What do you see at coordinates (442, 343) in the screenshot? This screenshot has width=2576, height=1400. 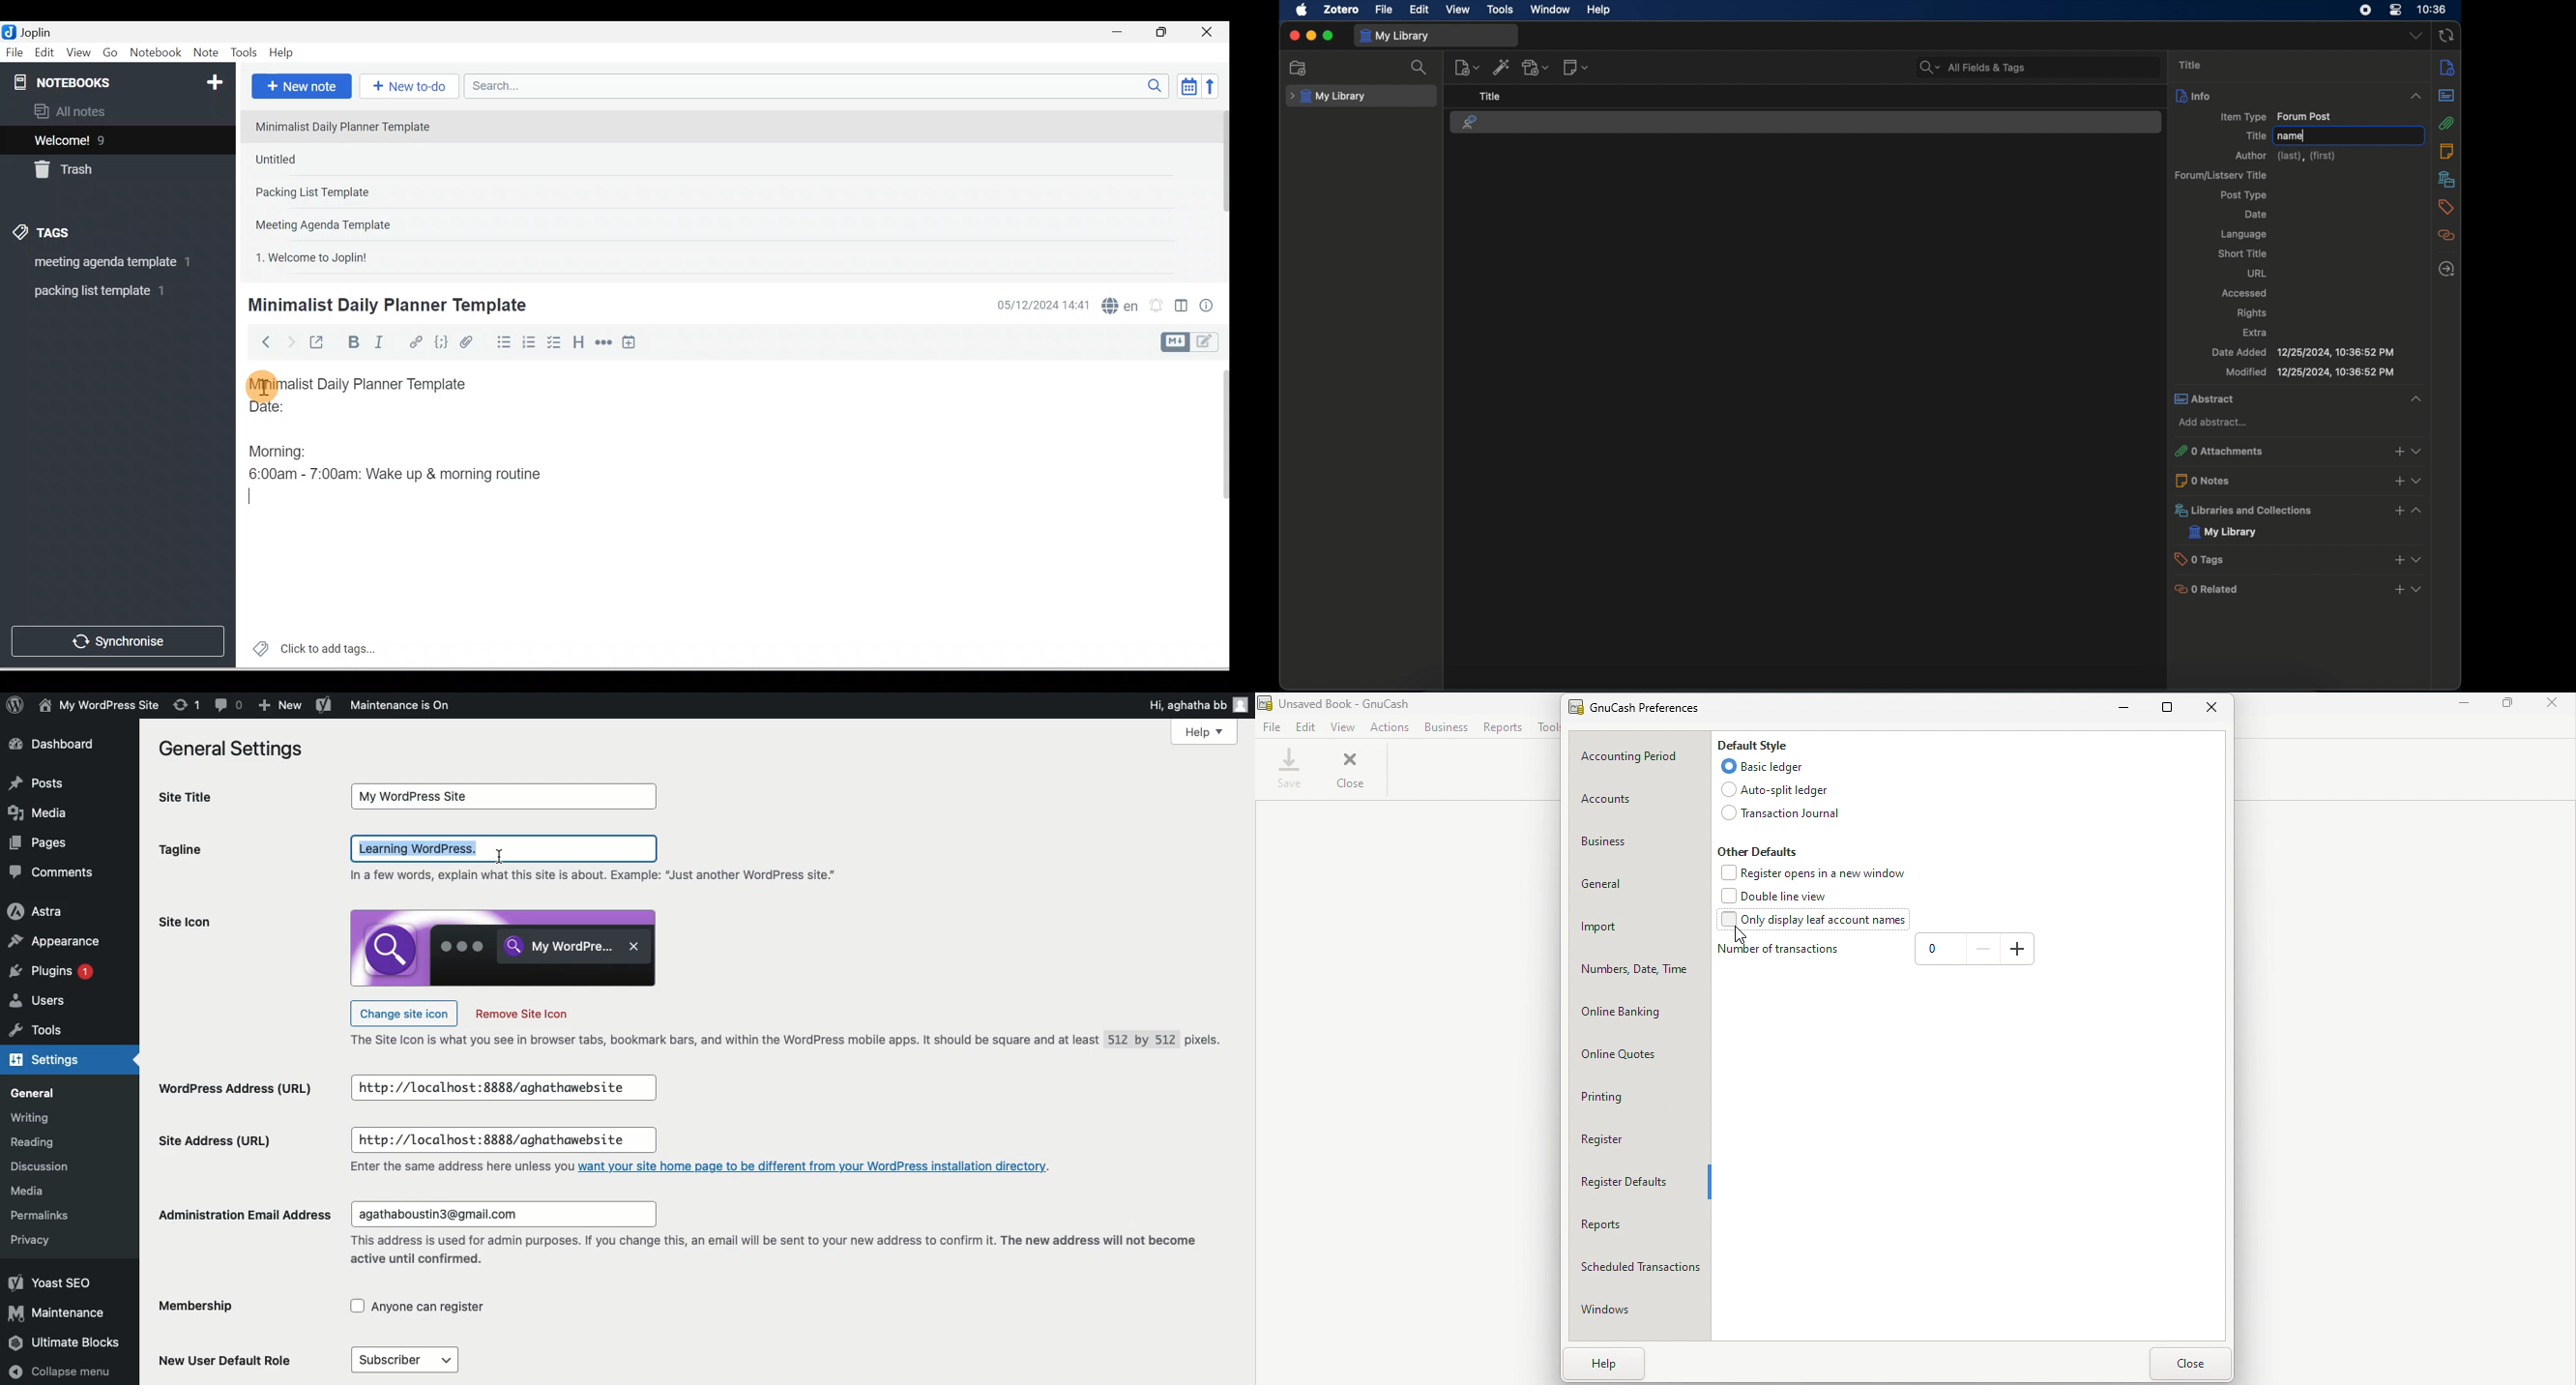 I see `Code` at bounding box center [442, 343].